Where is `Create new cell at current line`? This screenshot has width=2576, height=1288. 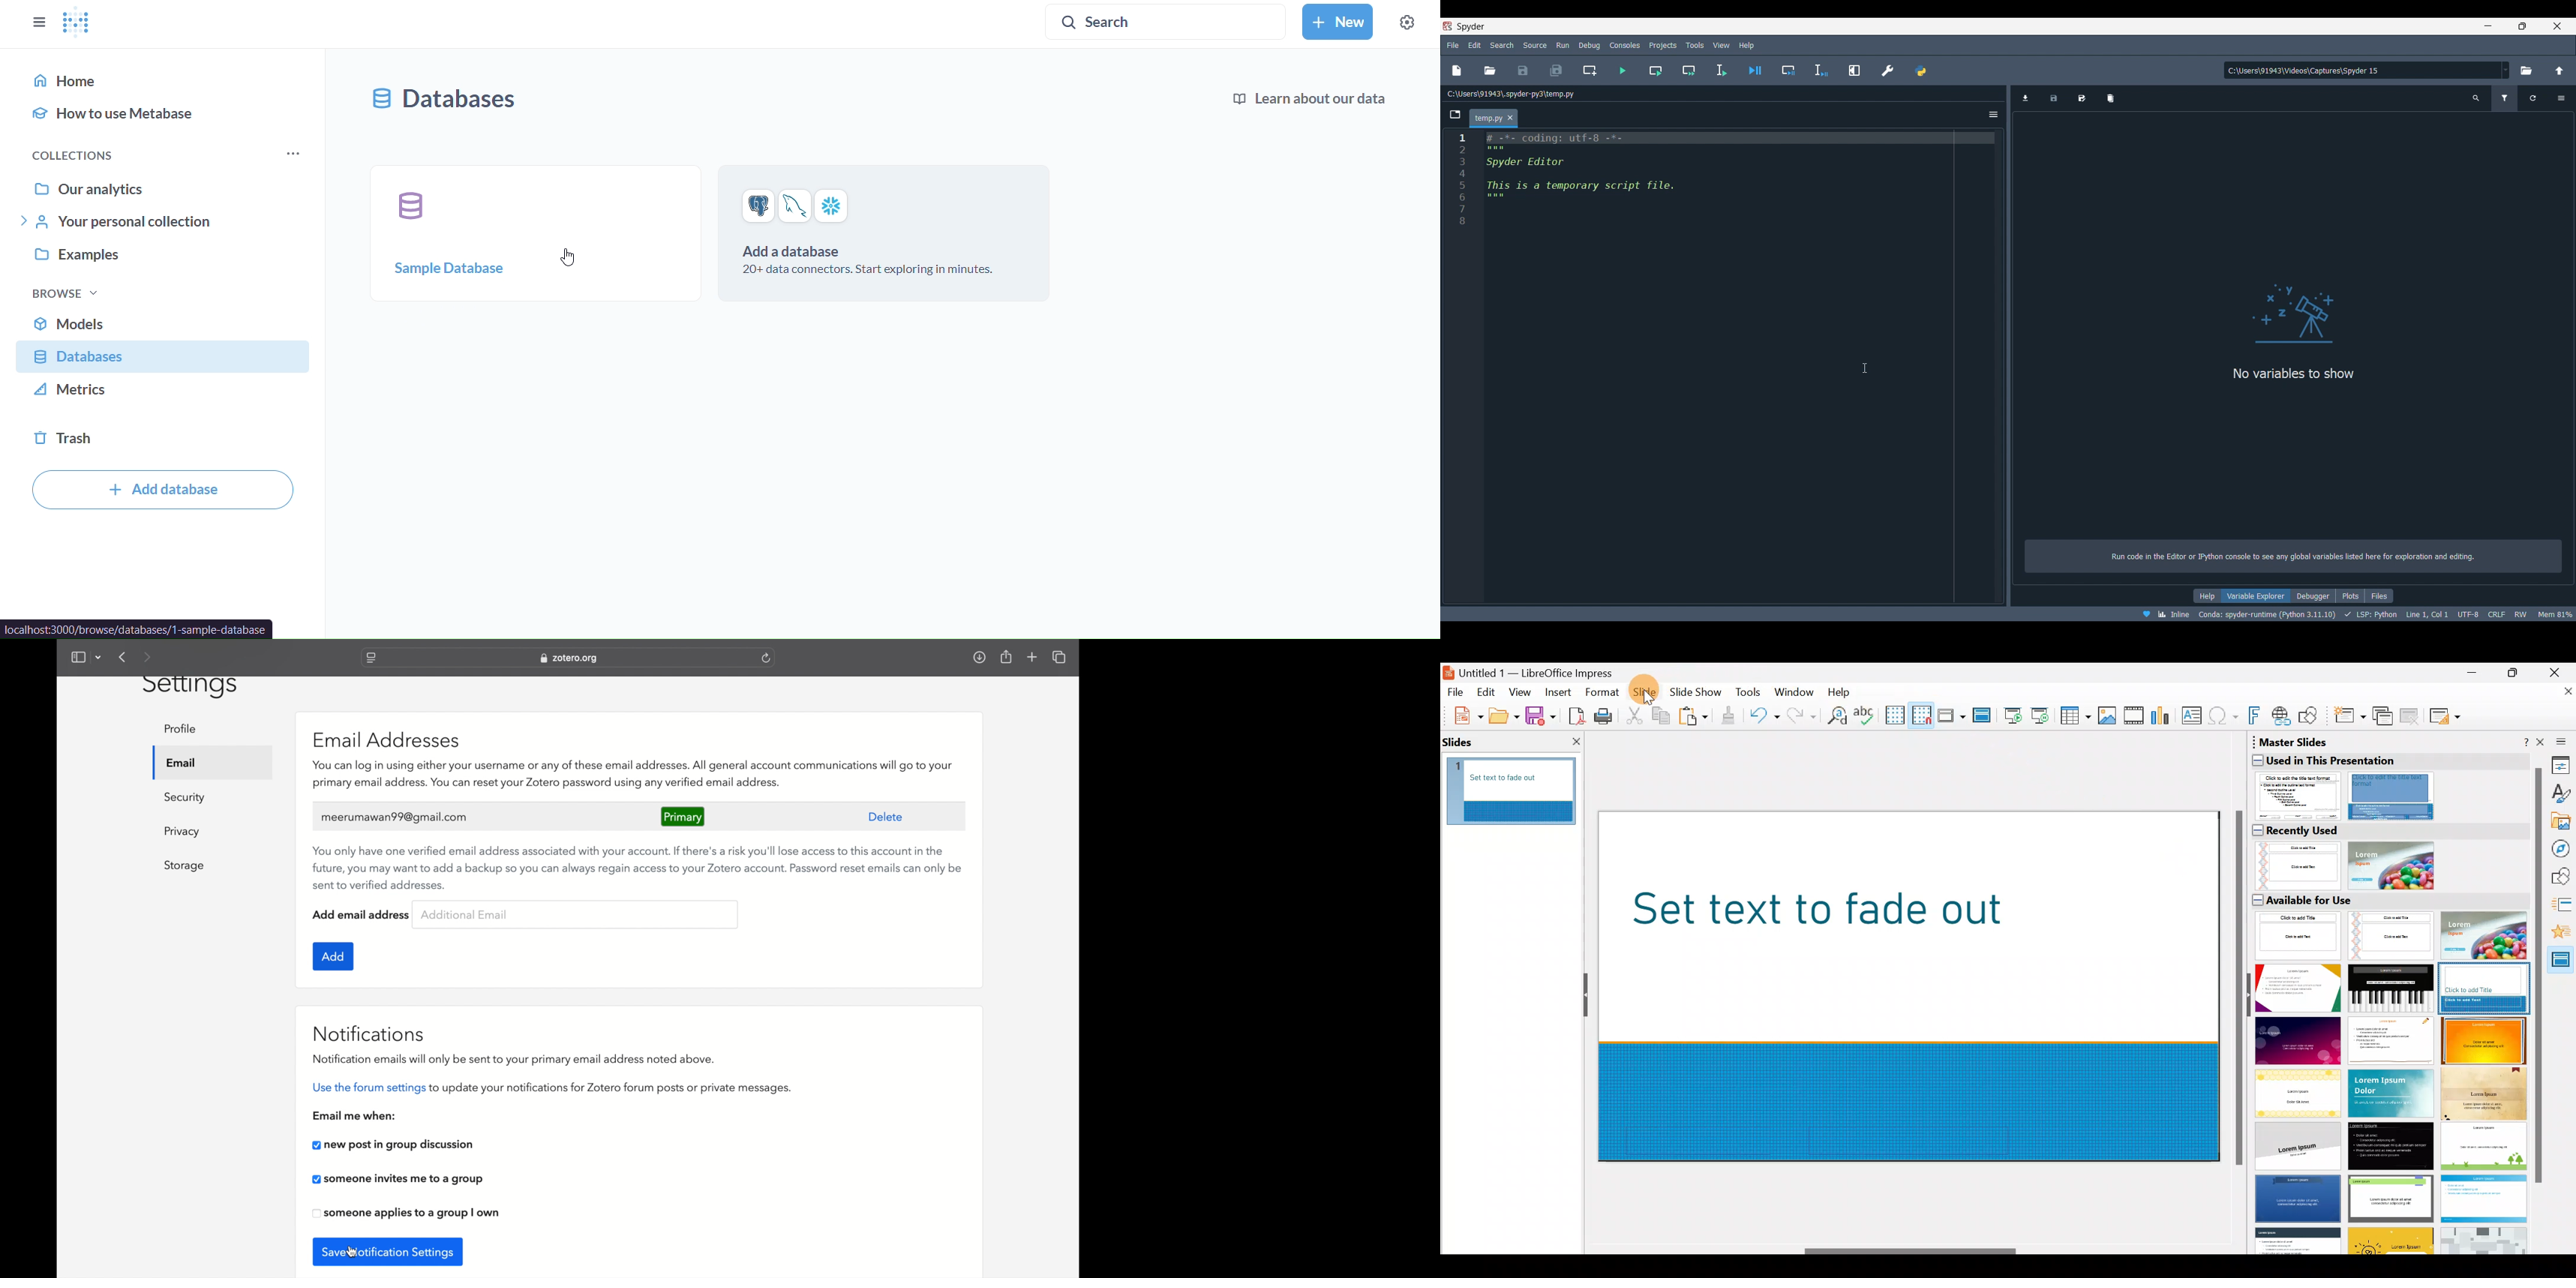
Create new cell at current line is located at coordinates (1589, 70).